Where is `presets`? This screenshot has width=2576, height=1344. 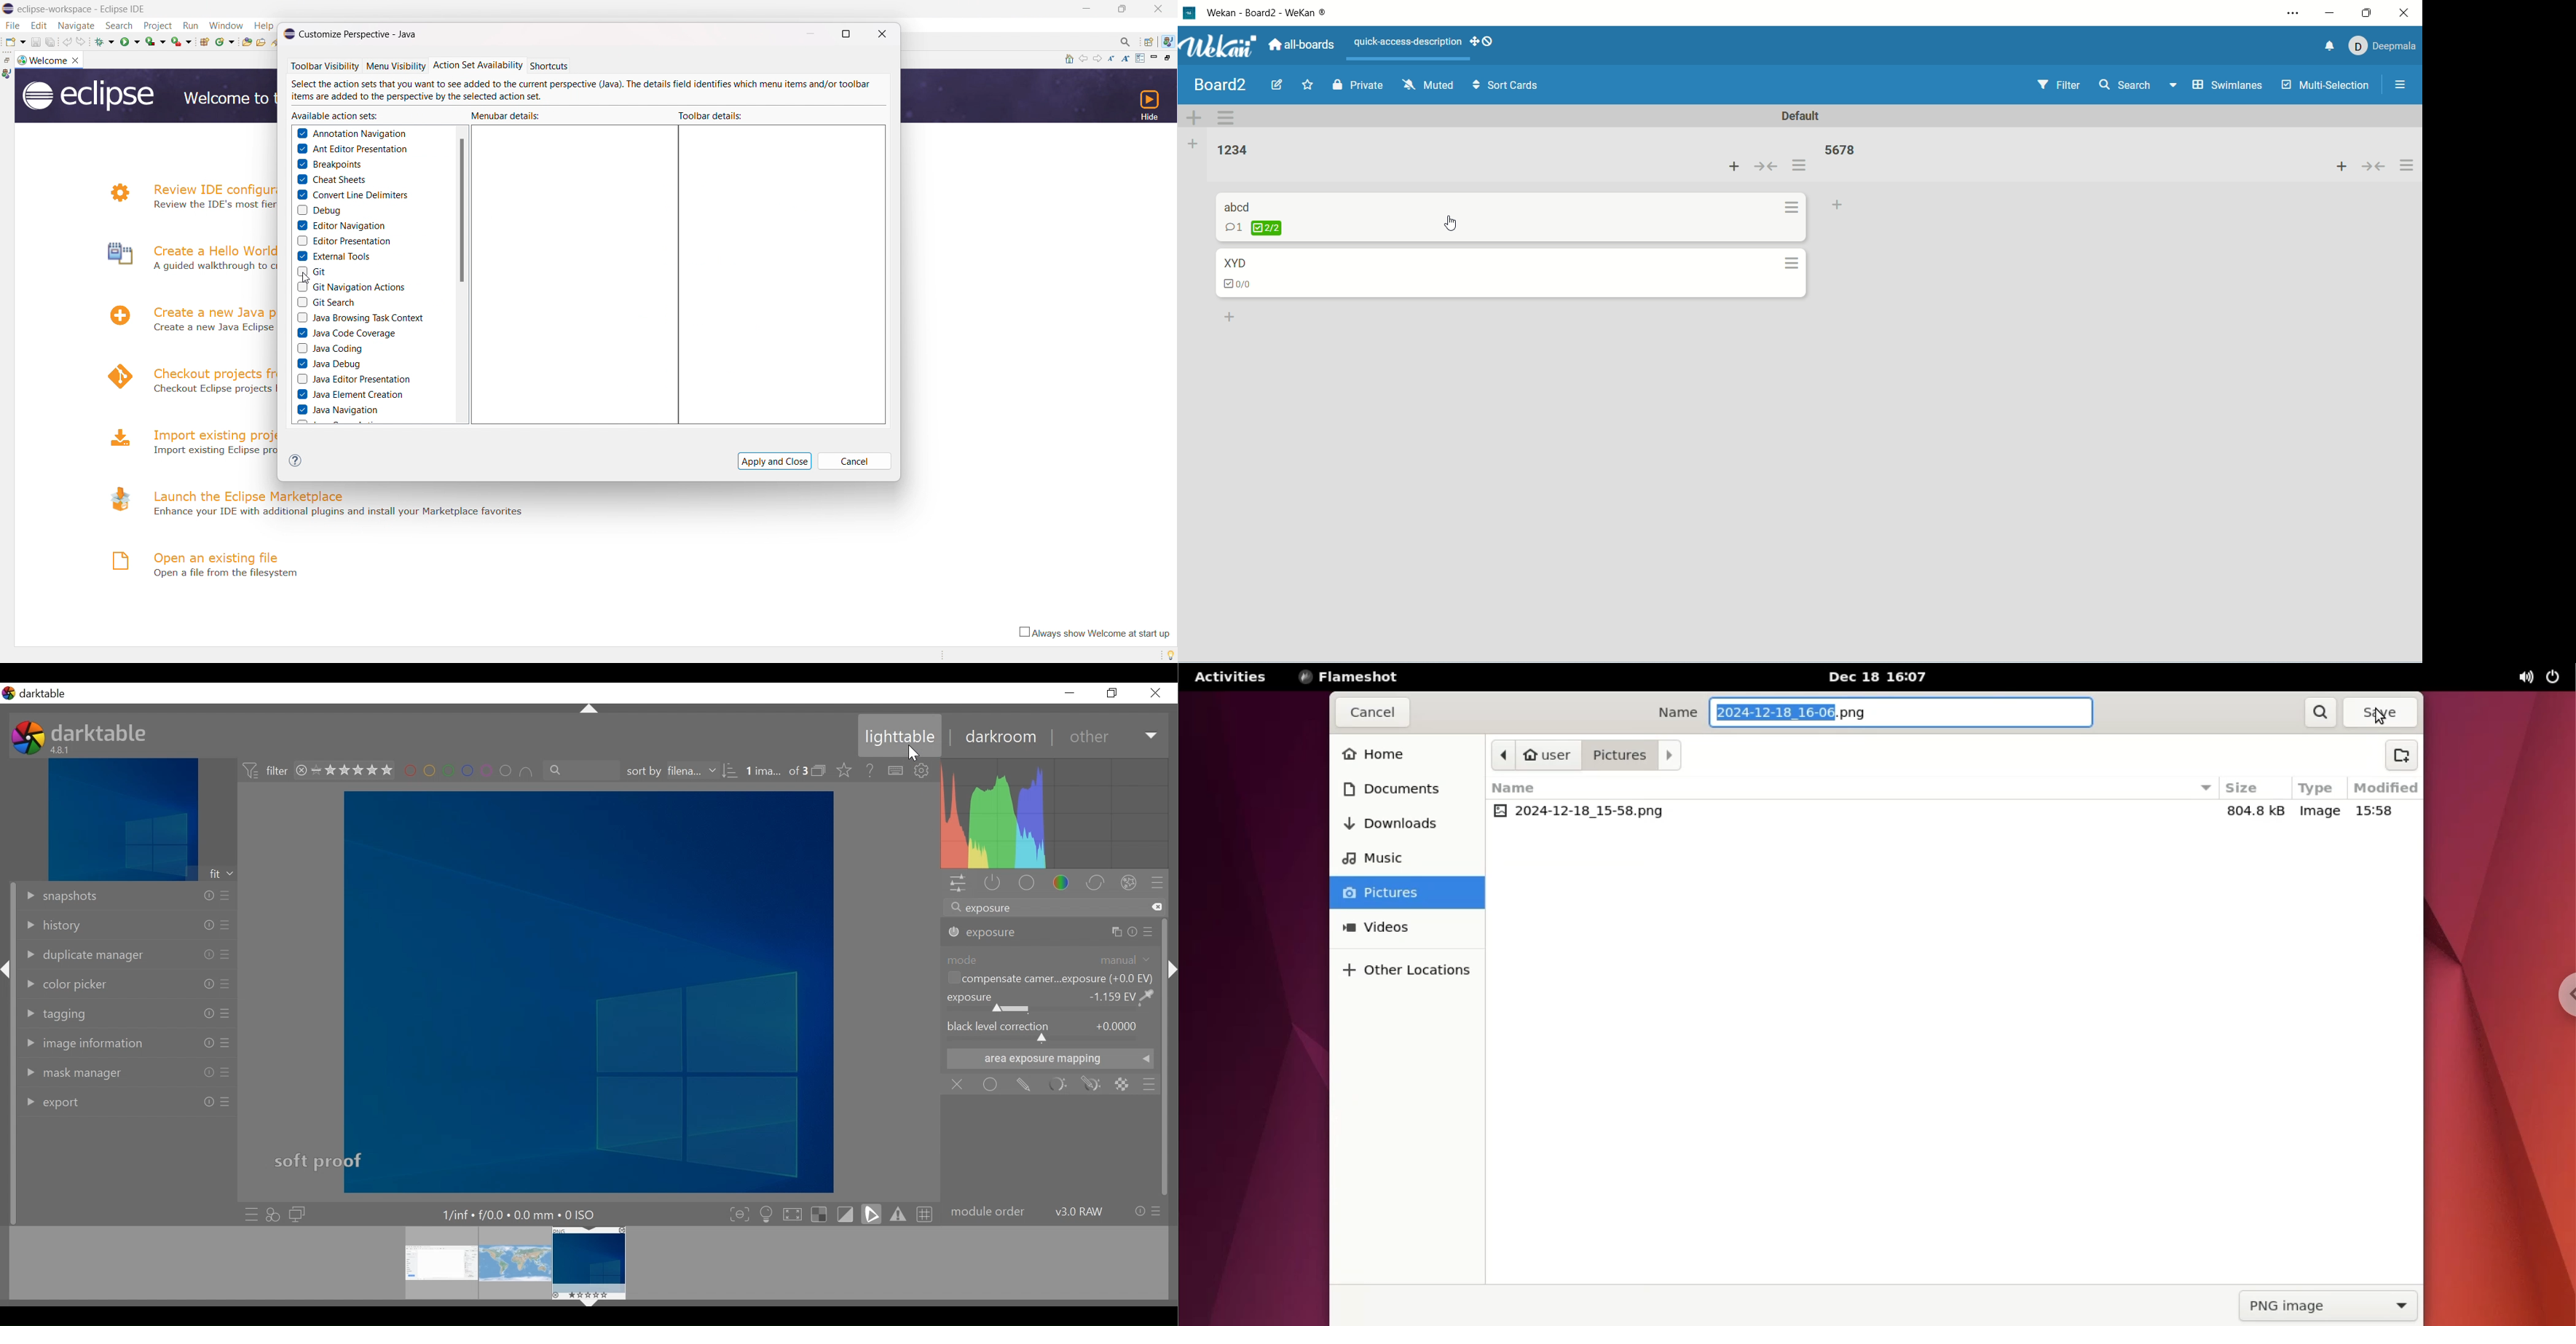
presets is located at coordinates (225, 1073).